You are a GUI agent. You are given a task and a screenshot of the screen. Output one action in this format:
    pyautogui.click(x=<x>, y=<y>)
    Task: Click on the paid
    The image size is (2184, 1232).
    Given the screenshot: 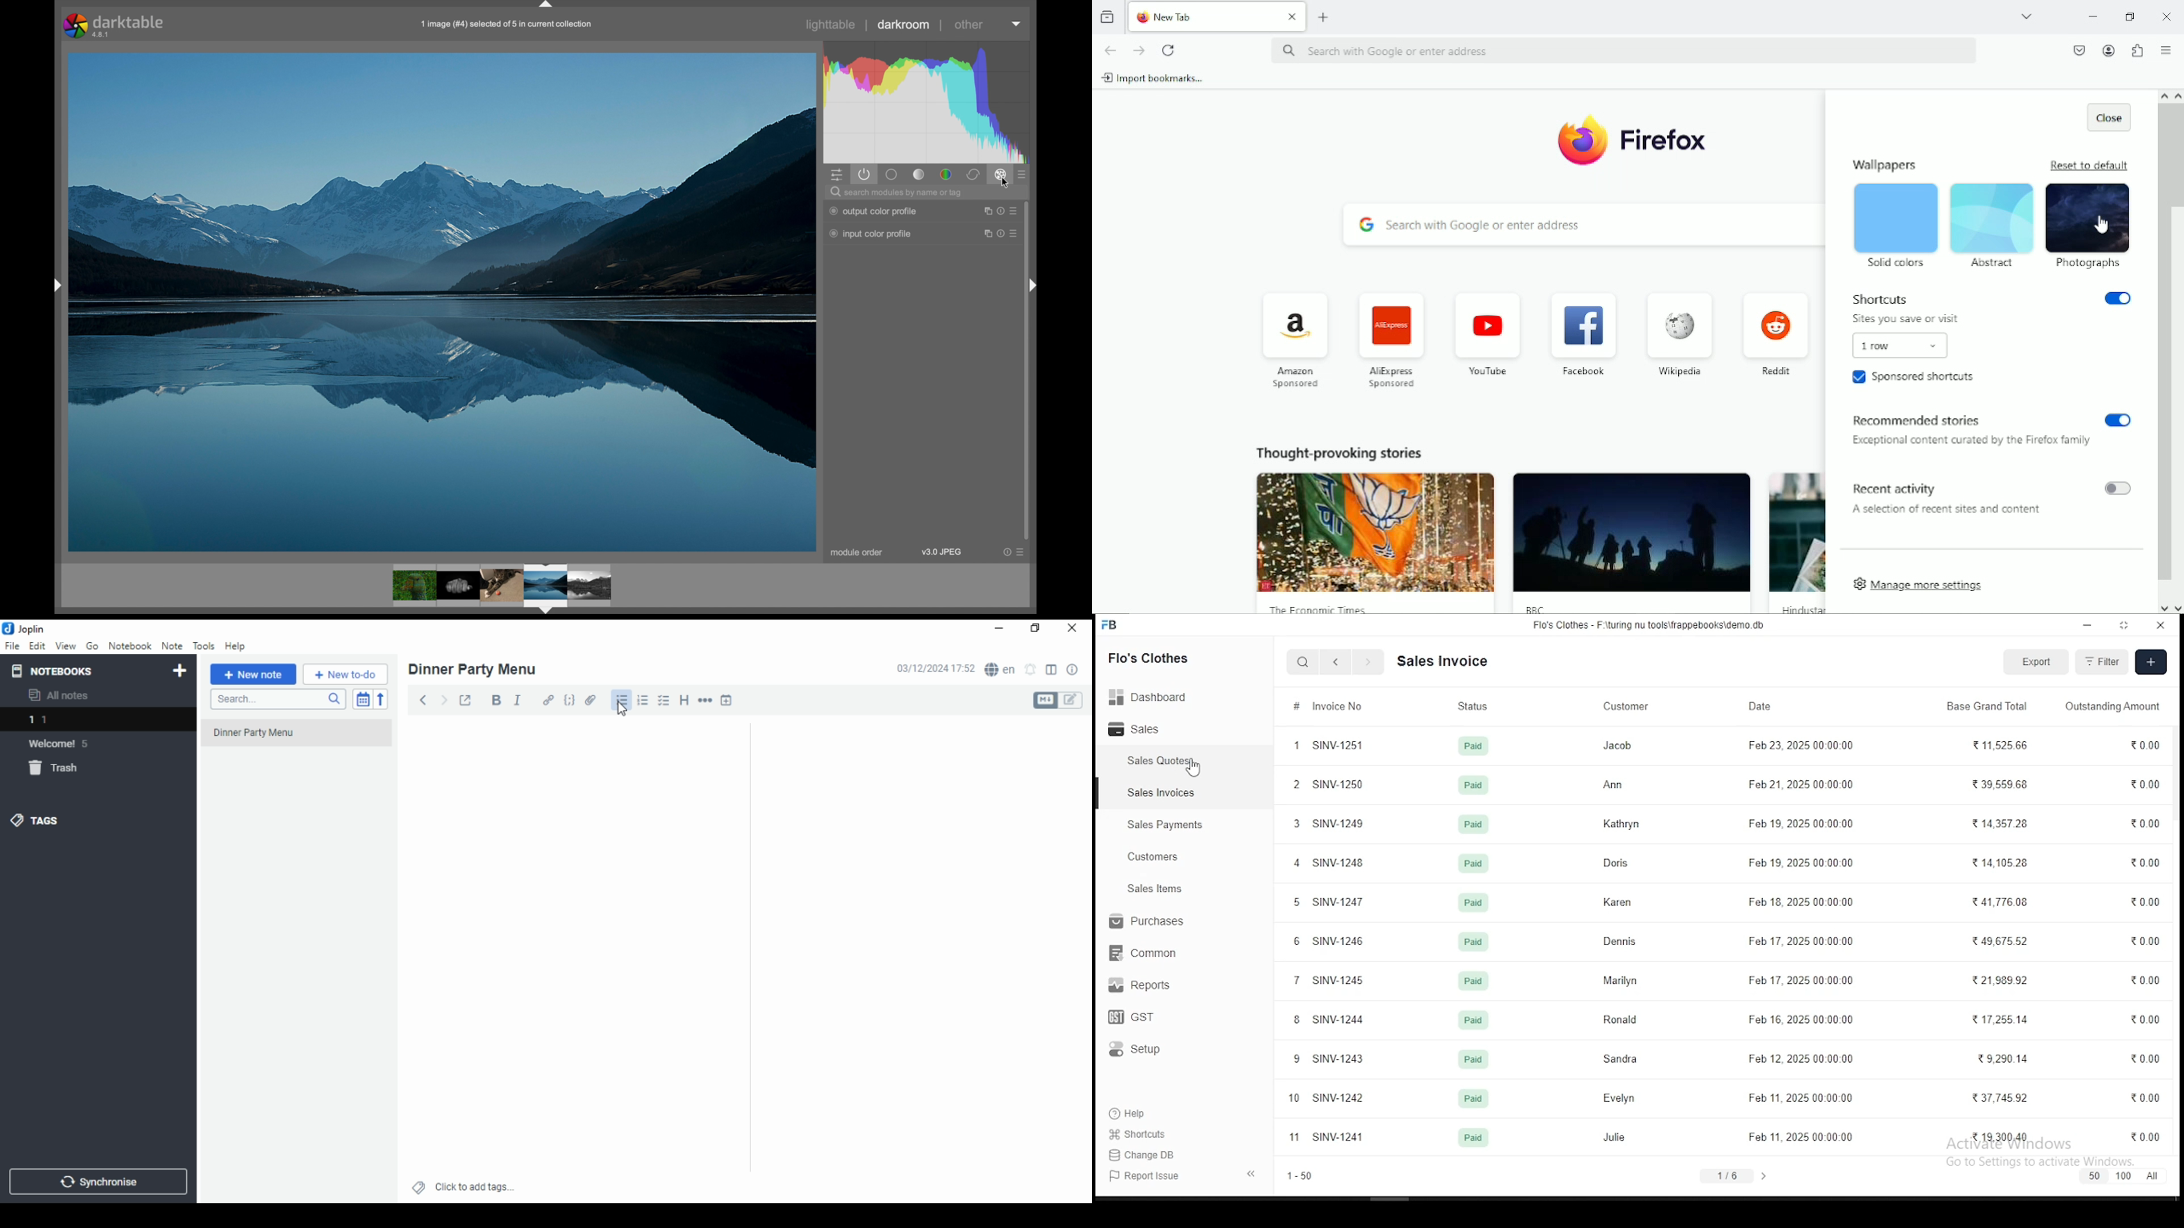 What is the action you would take?
    pyautogui.click(x=1472, y=902)
    